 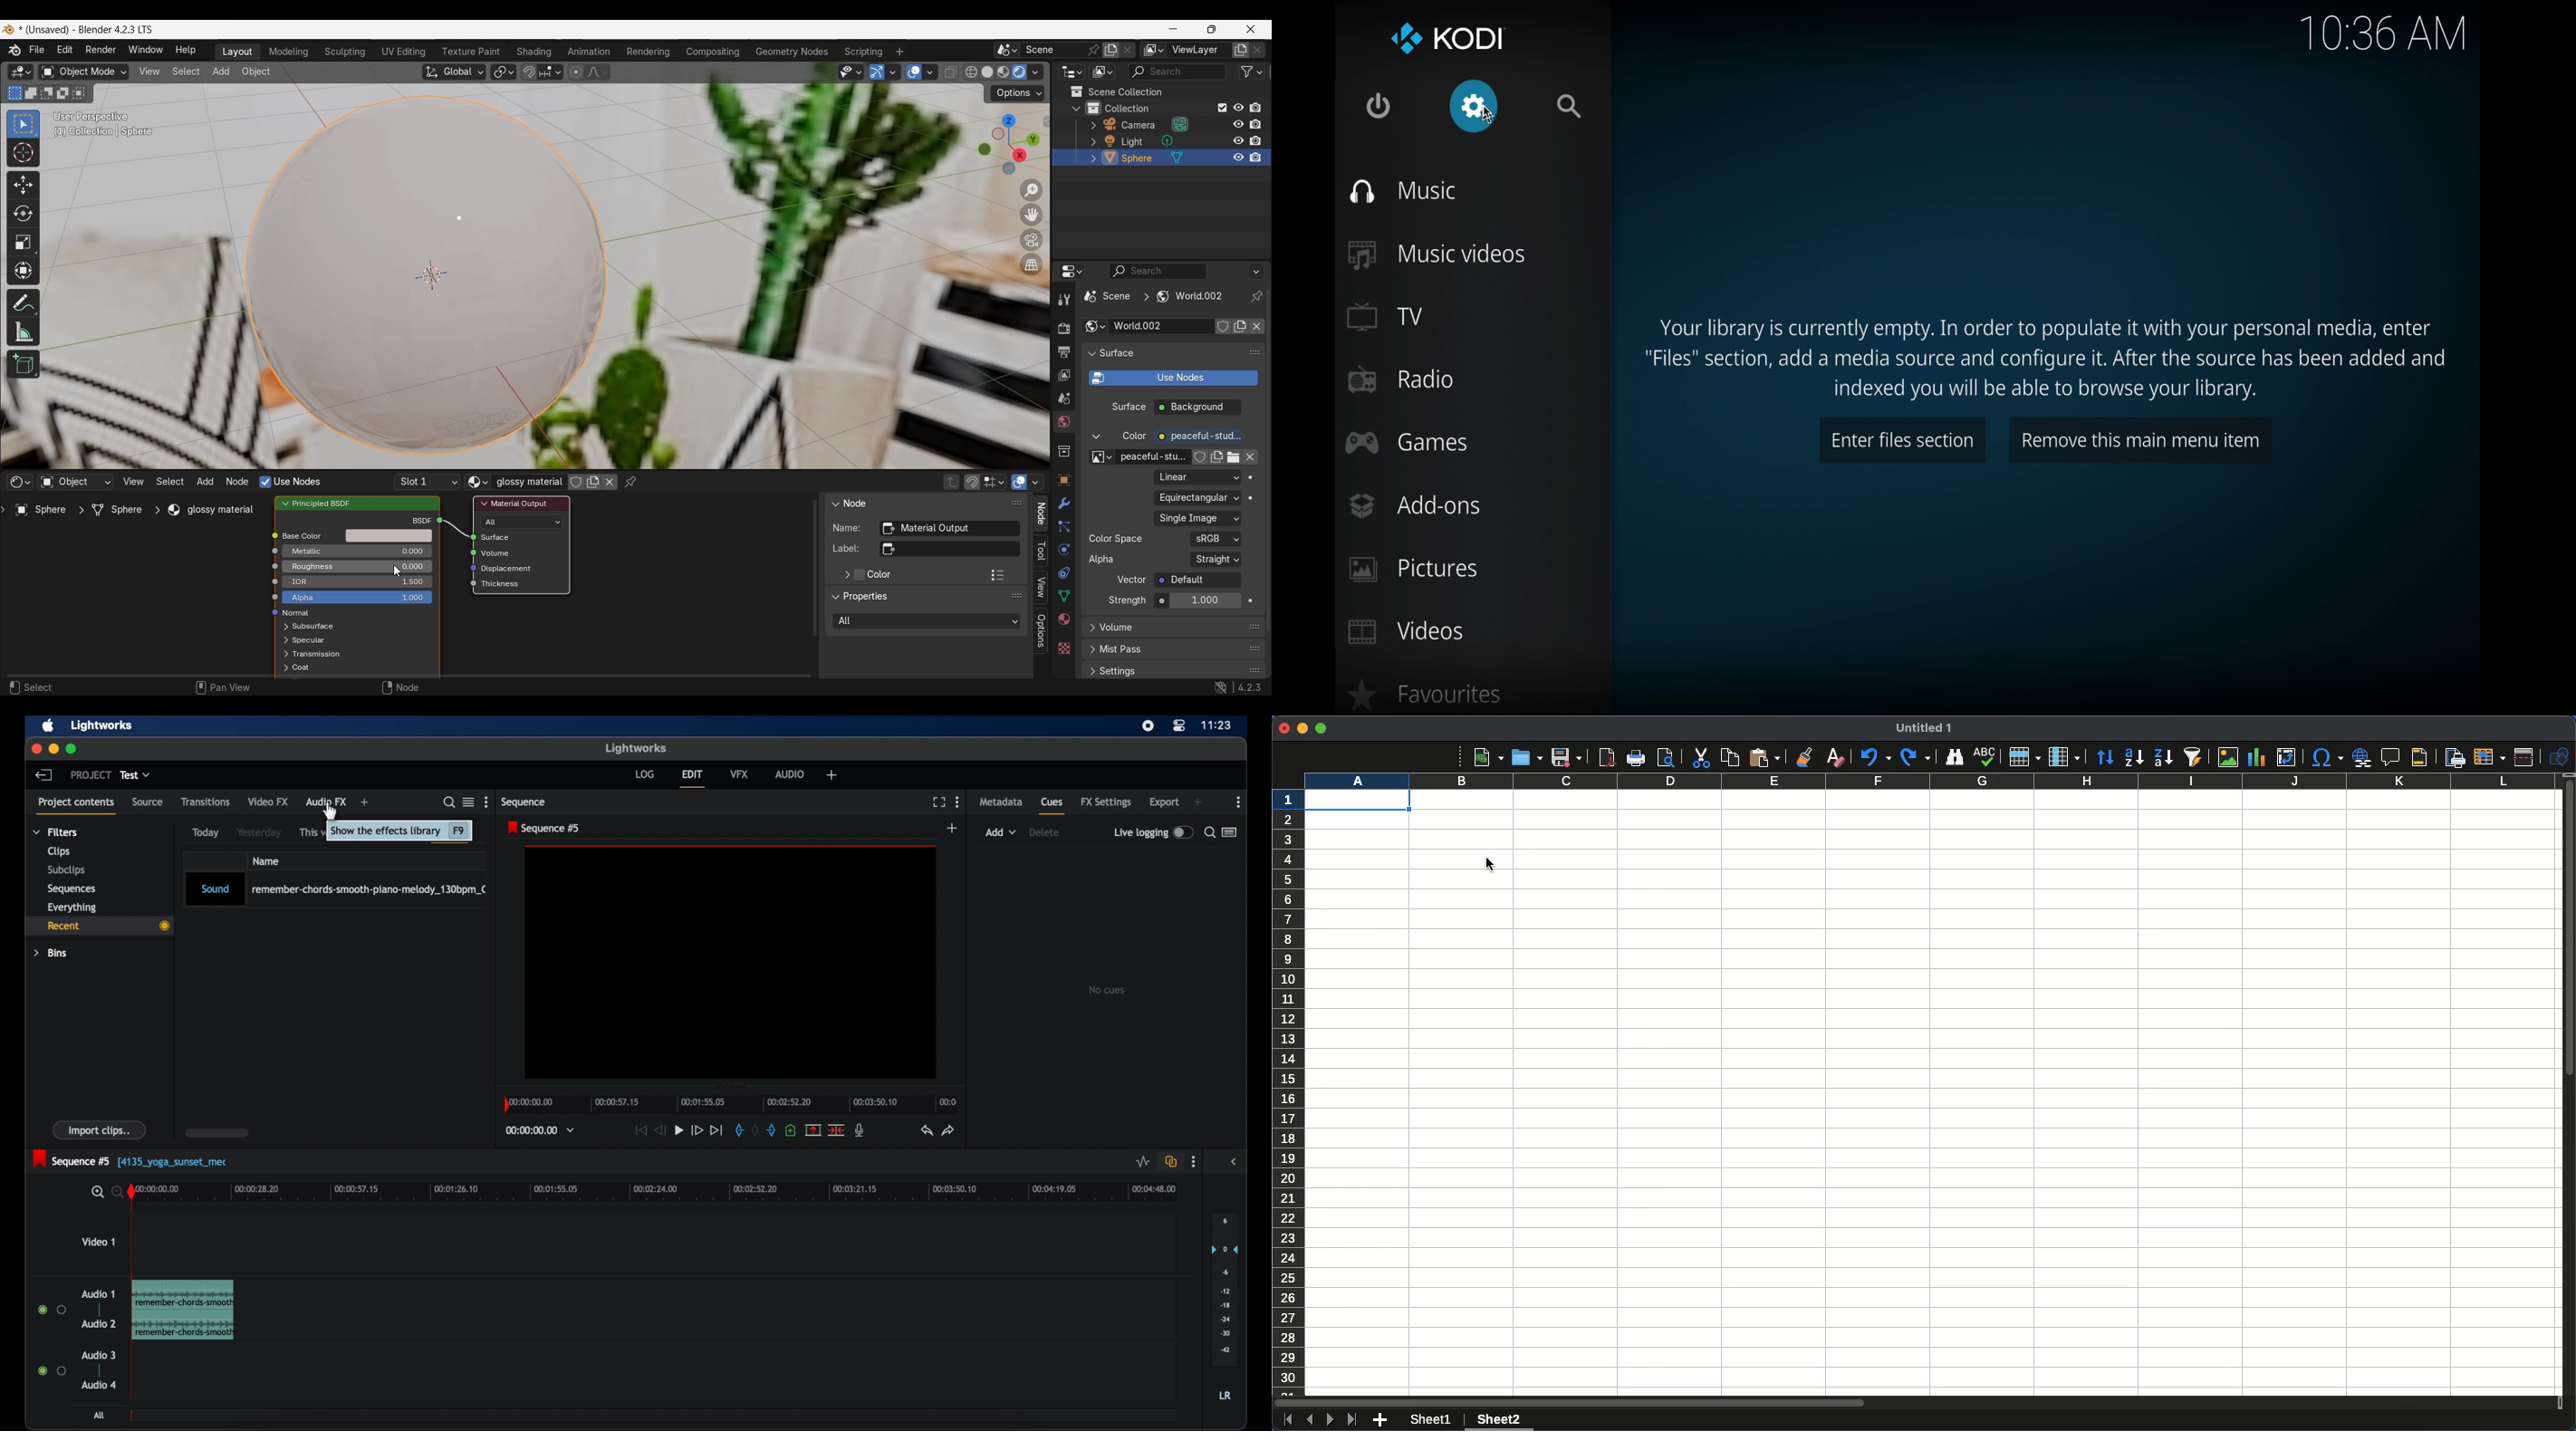 What do you see at coordinates (30, 93) in the screenshot?
I see `Extend existing selection` at bounding box center [30, 93].